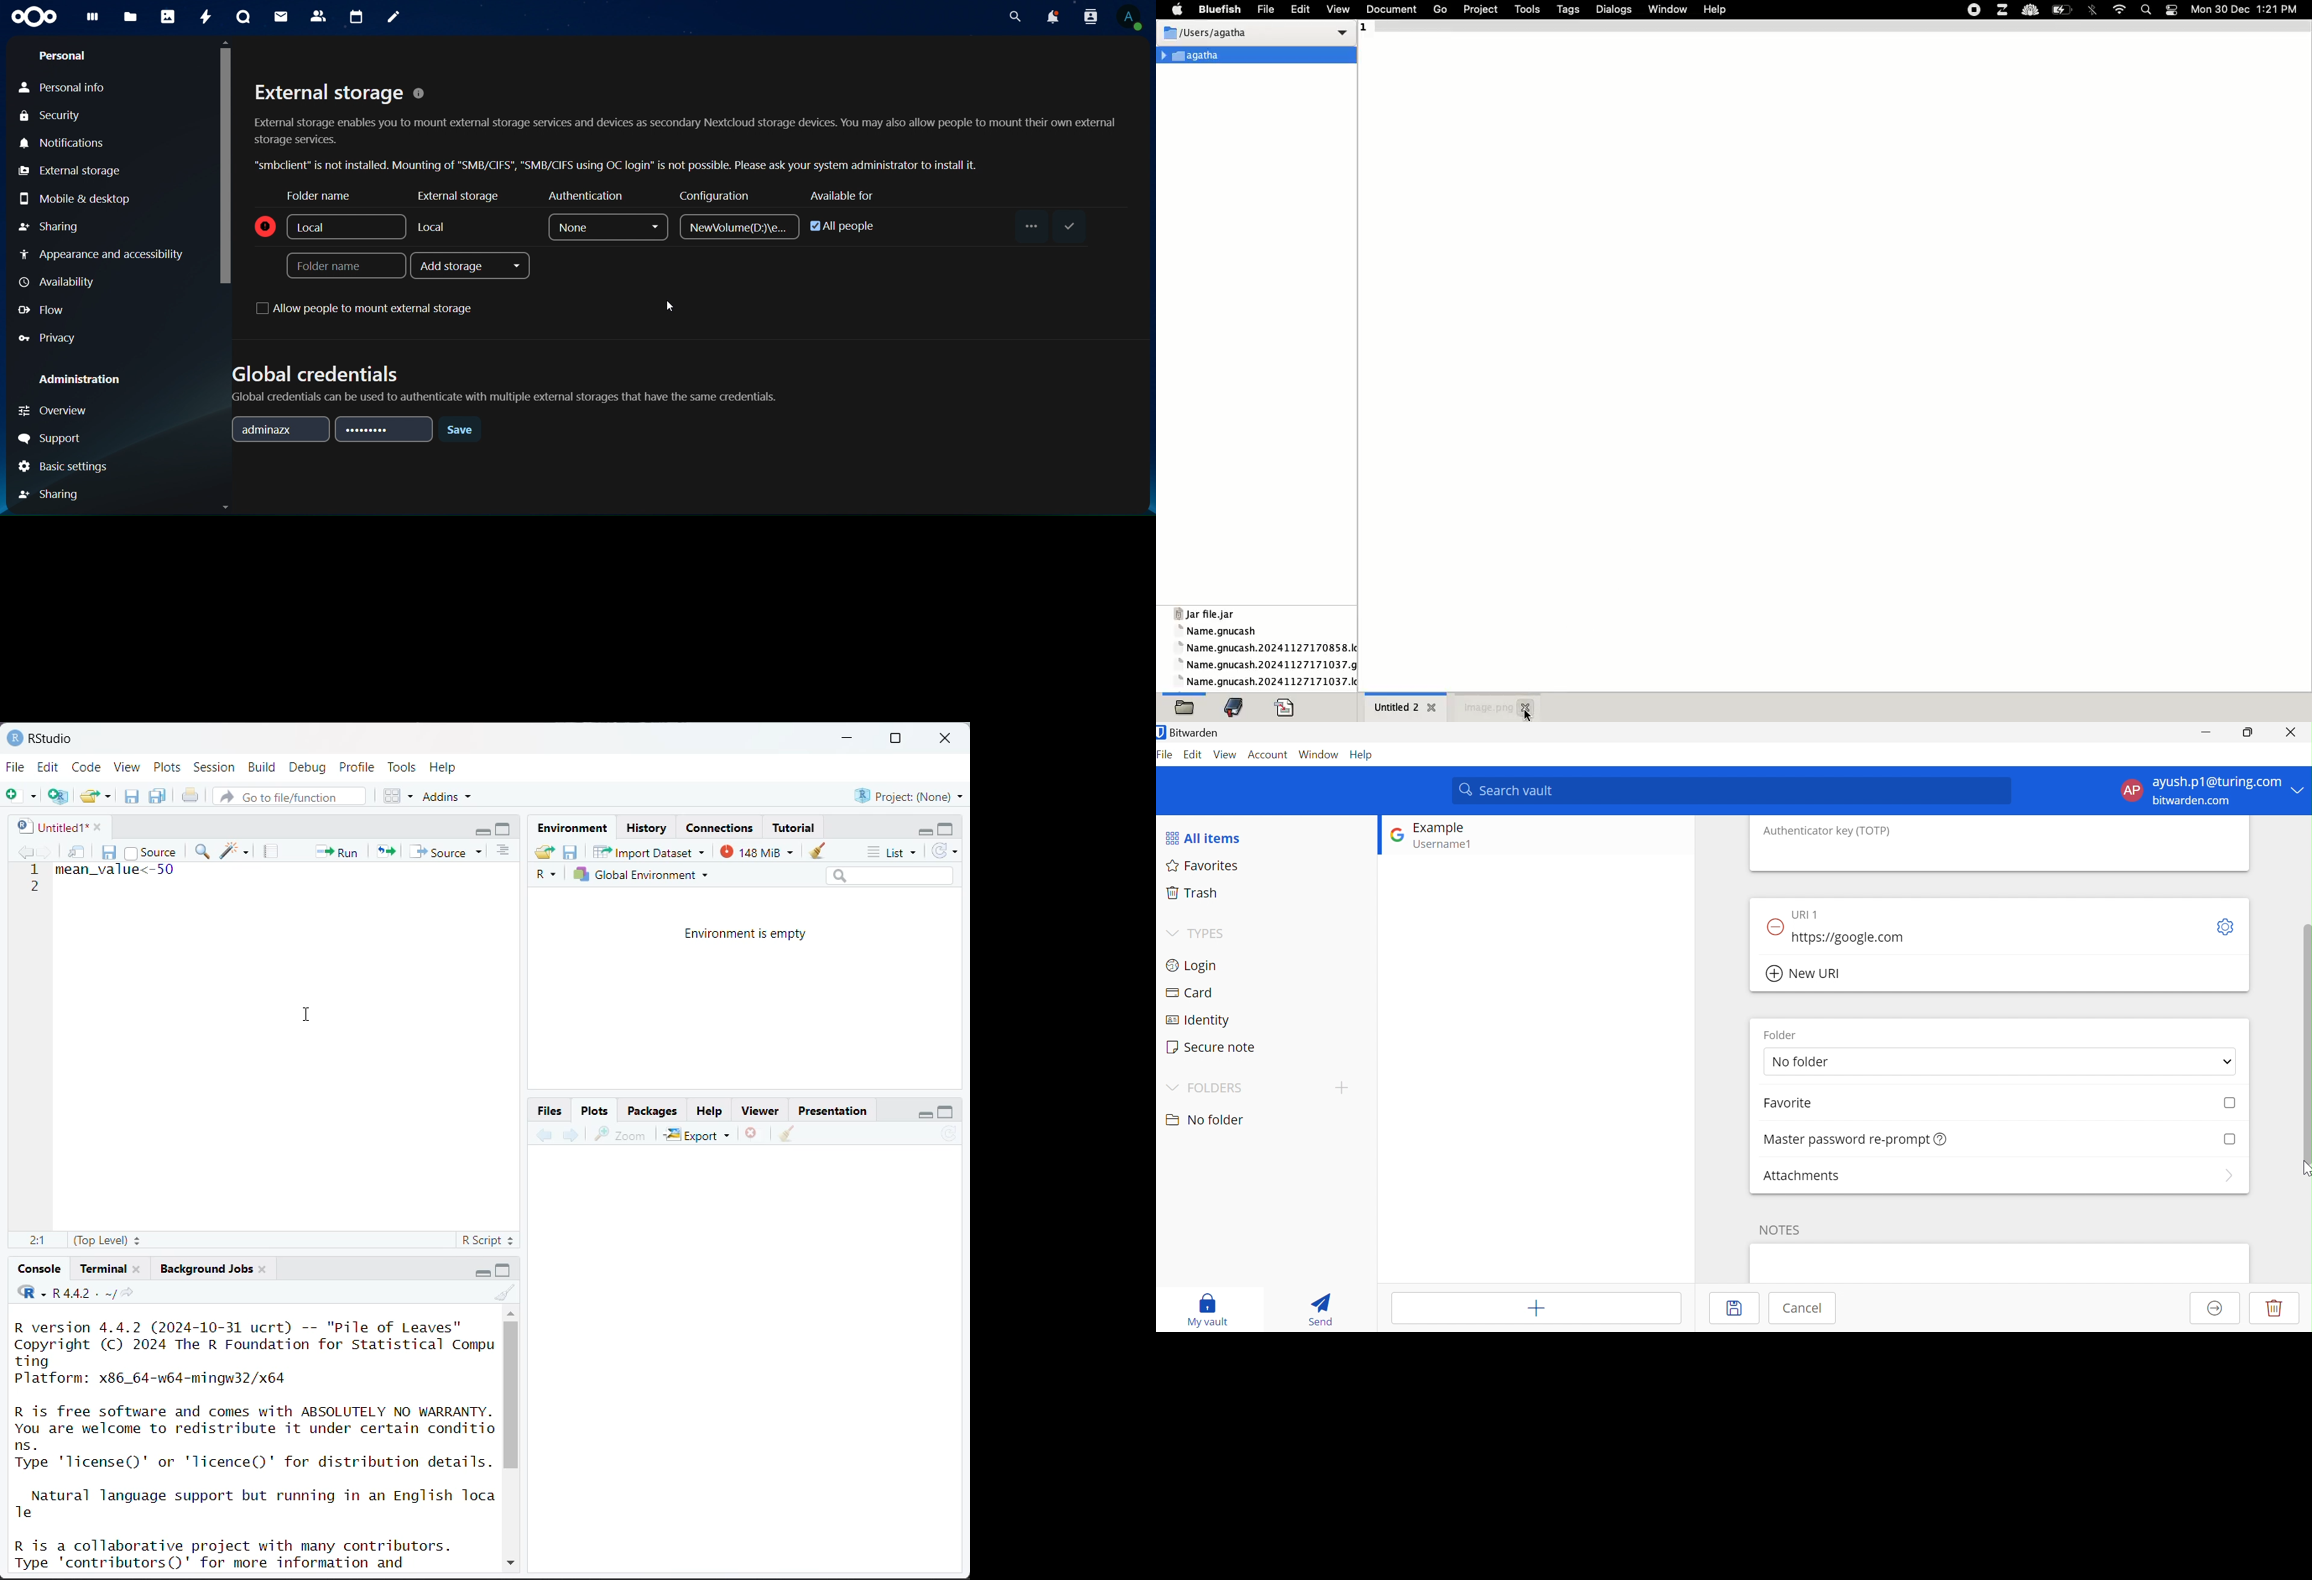  I want to click on maximize, so click(505, 1269).